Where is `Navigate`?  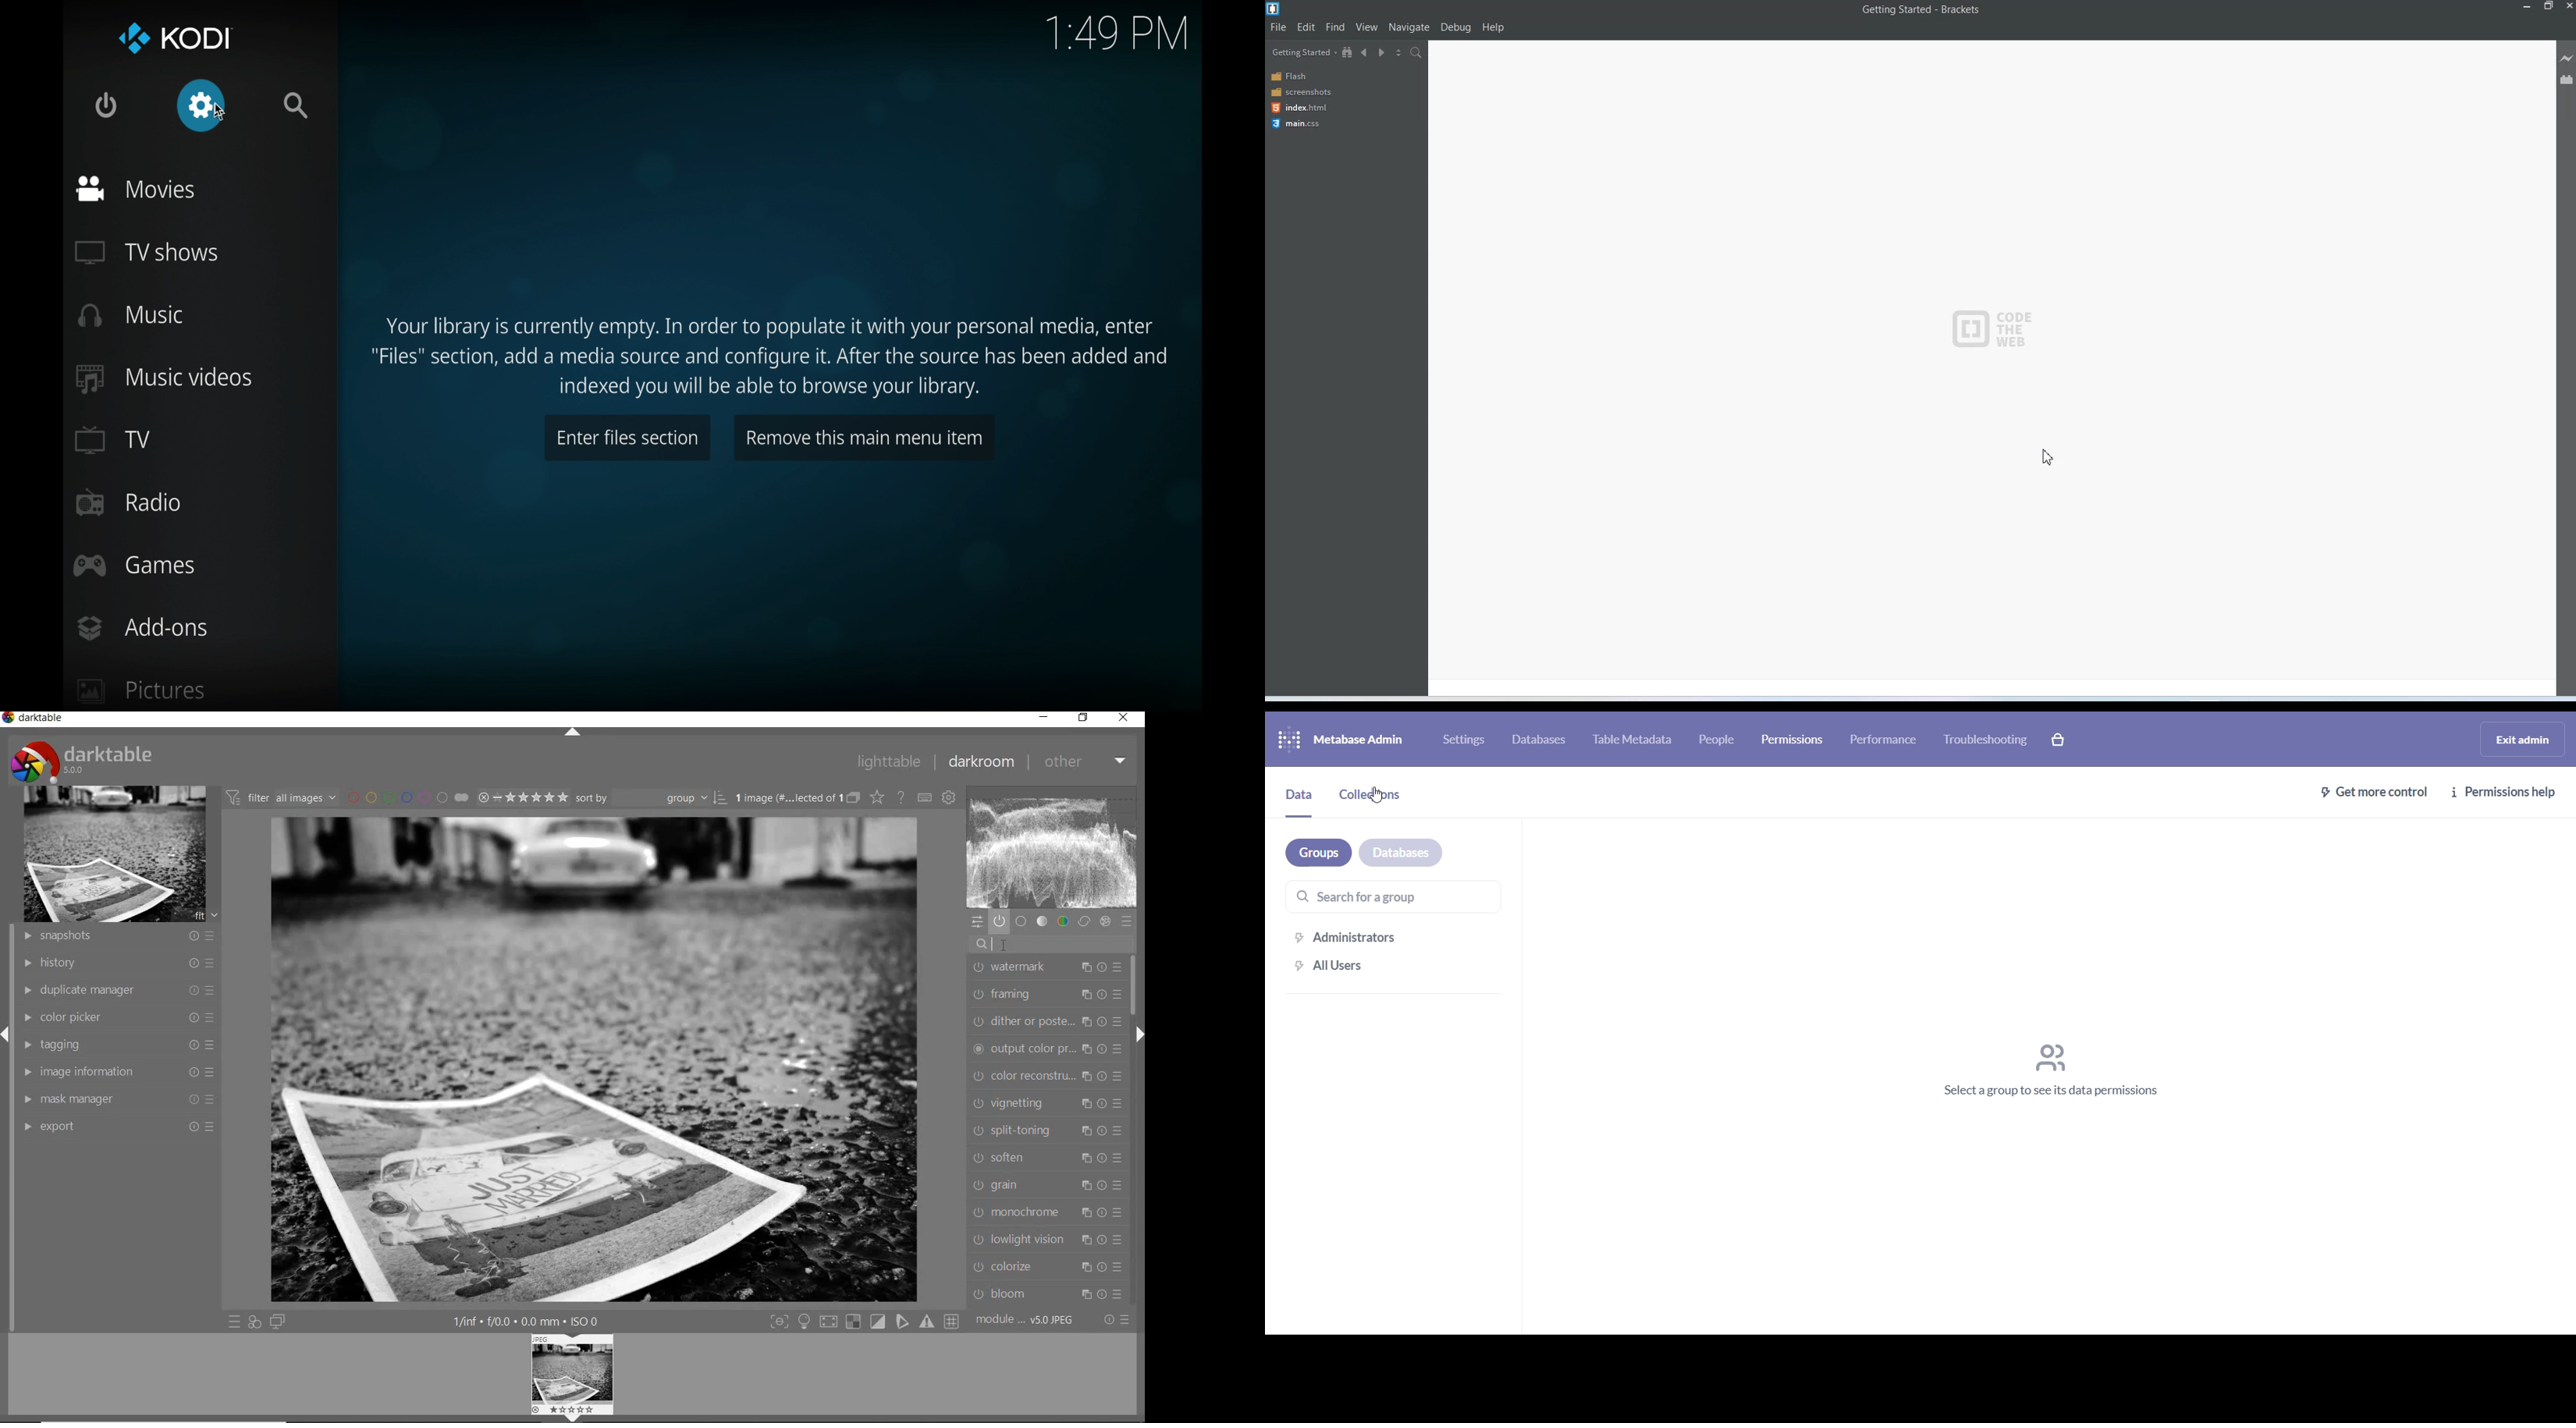
Navigate is located at coordinates (1409, 28).